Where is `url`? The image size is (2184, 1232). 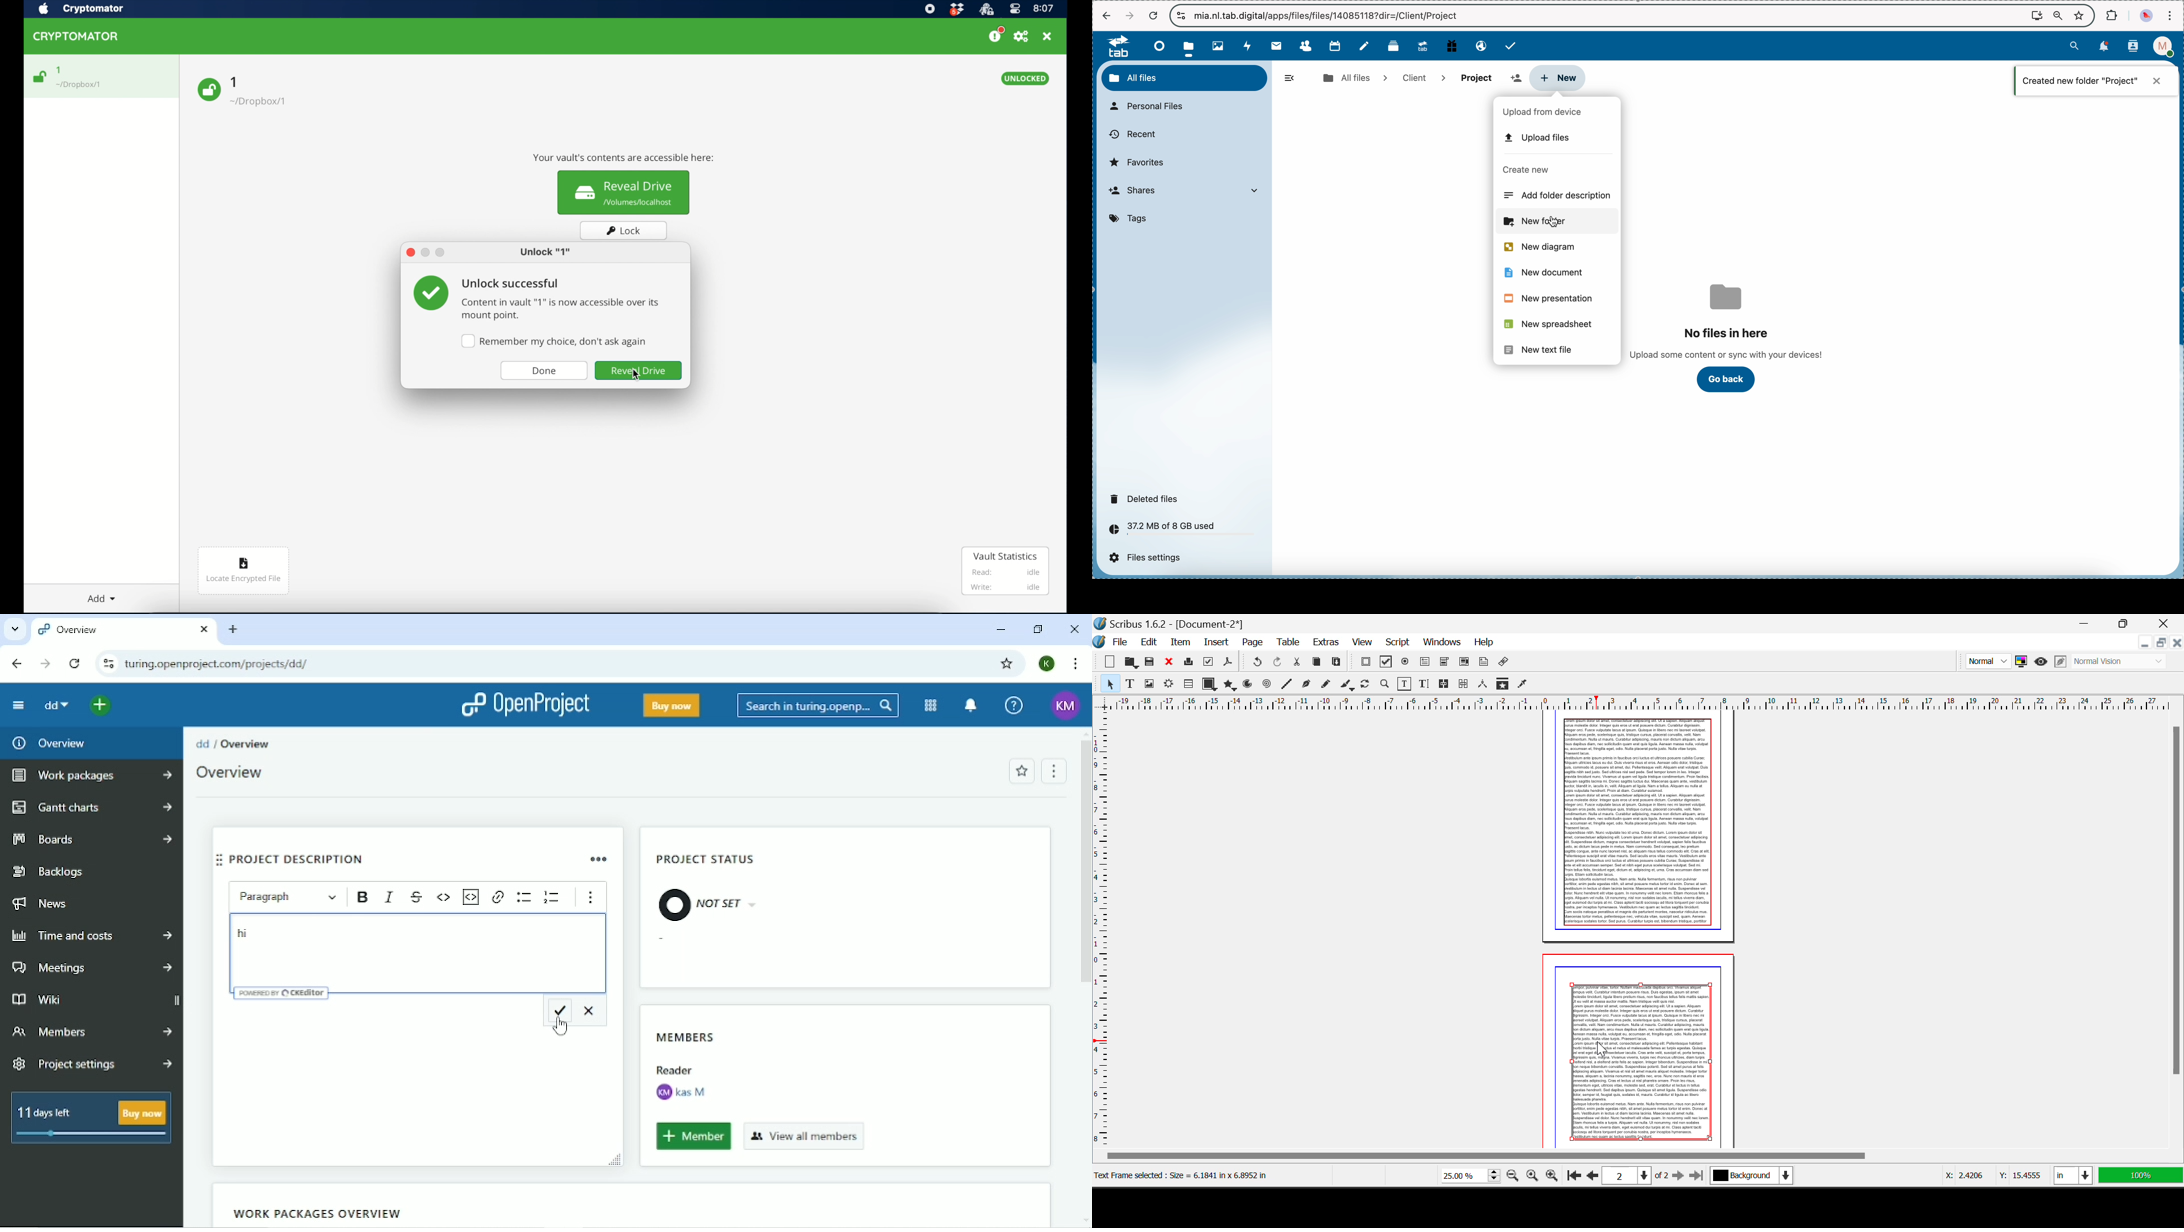
url is located at coordinates (1326, 16).